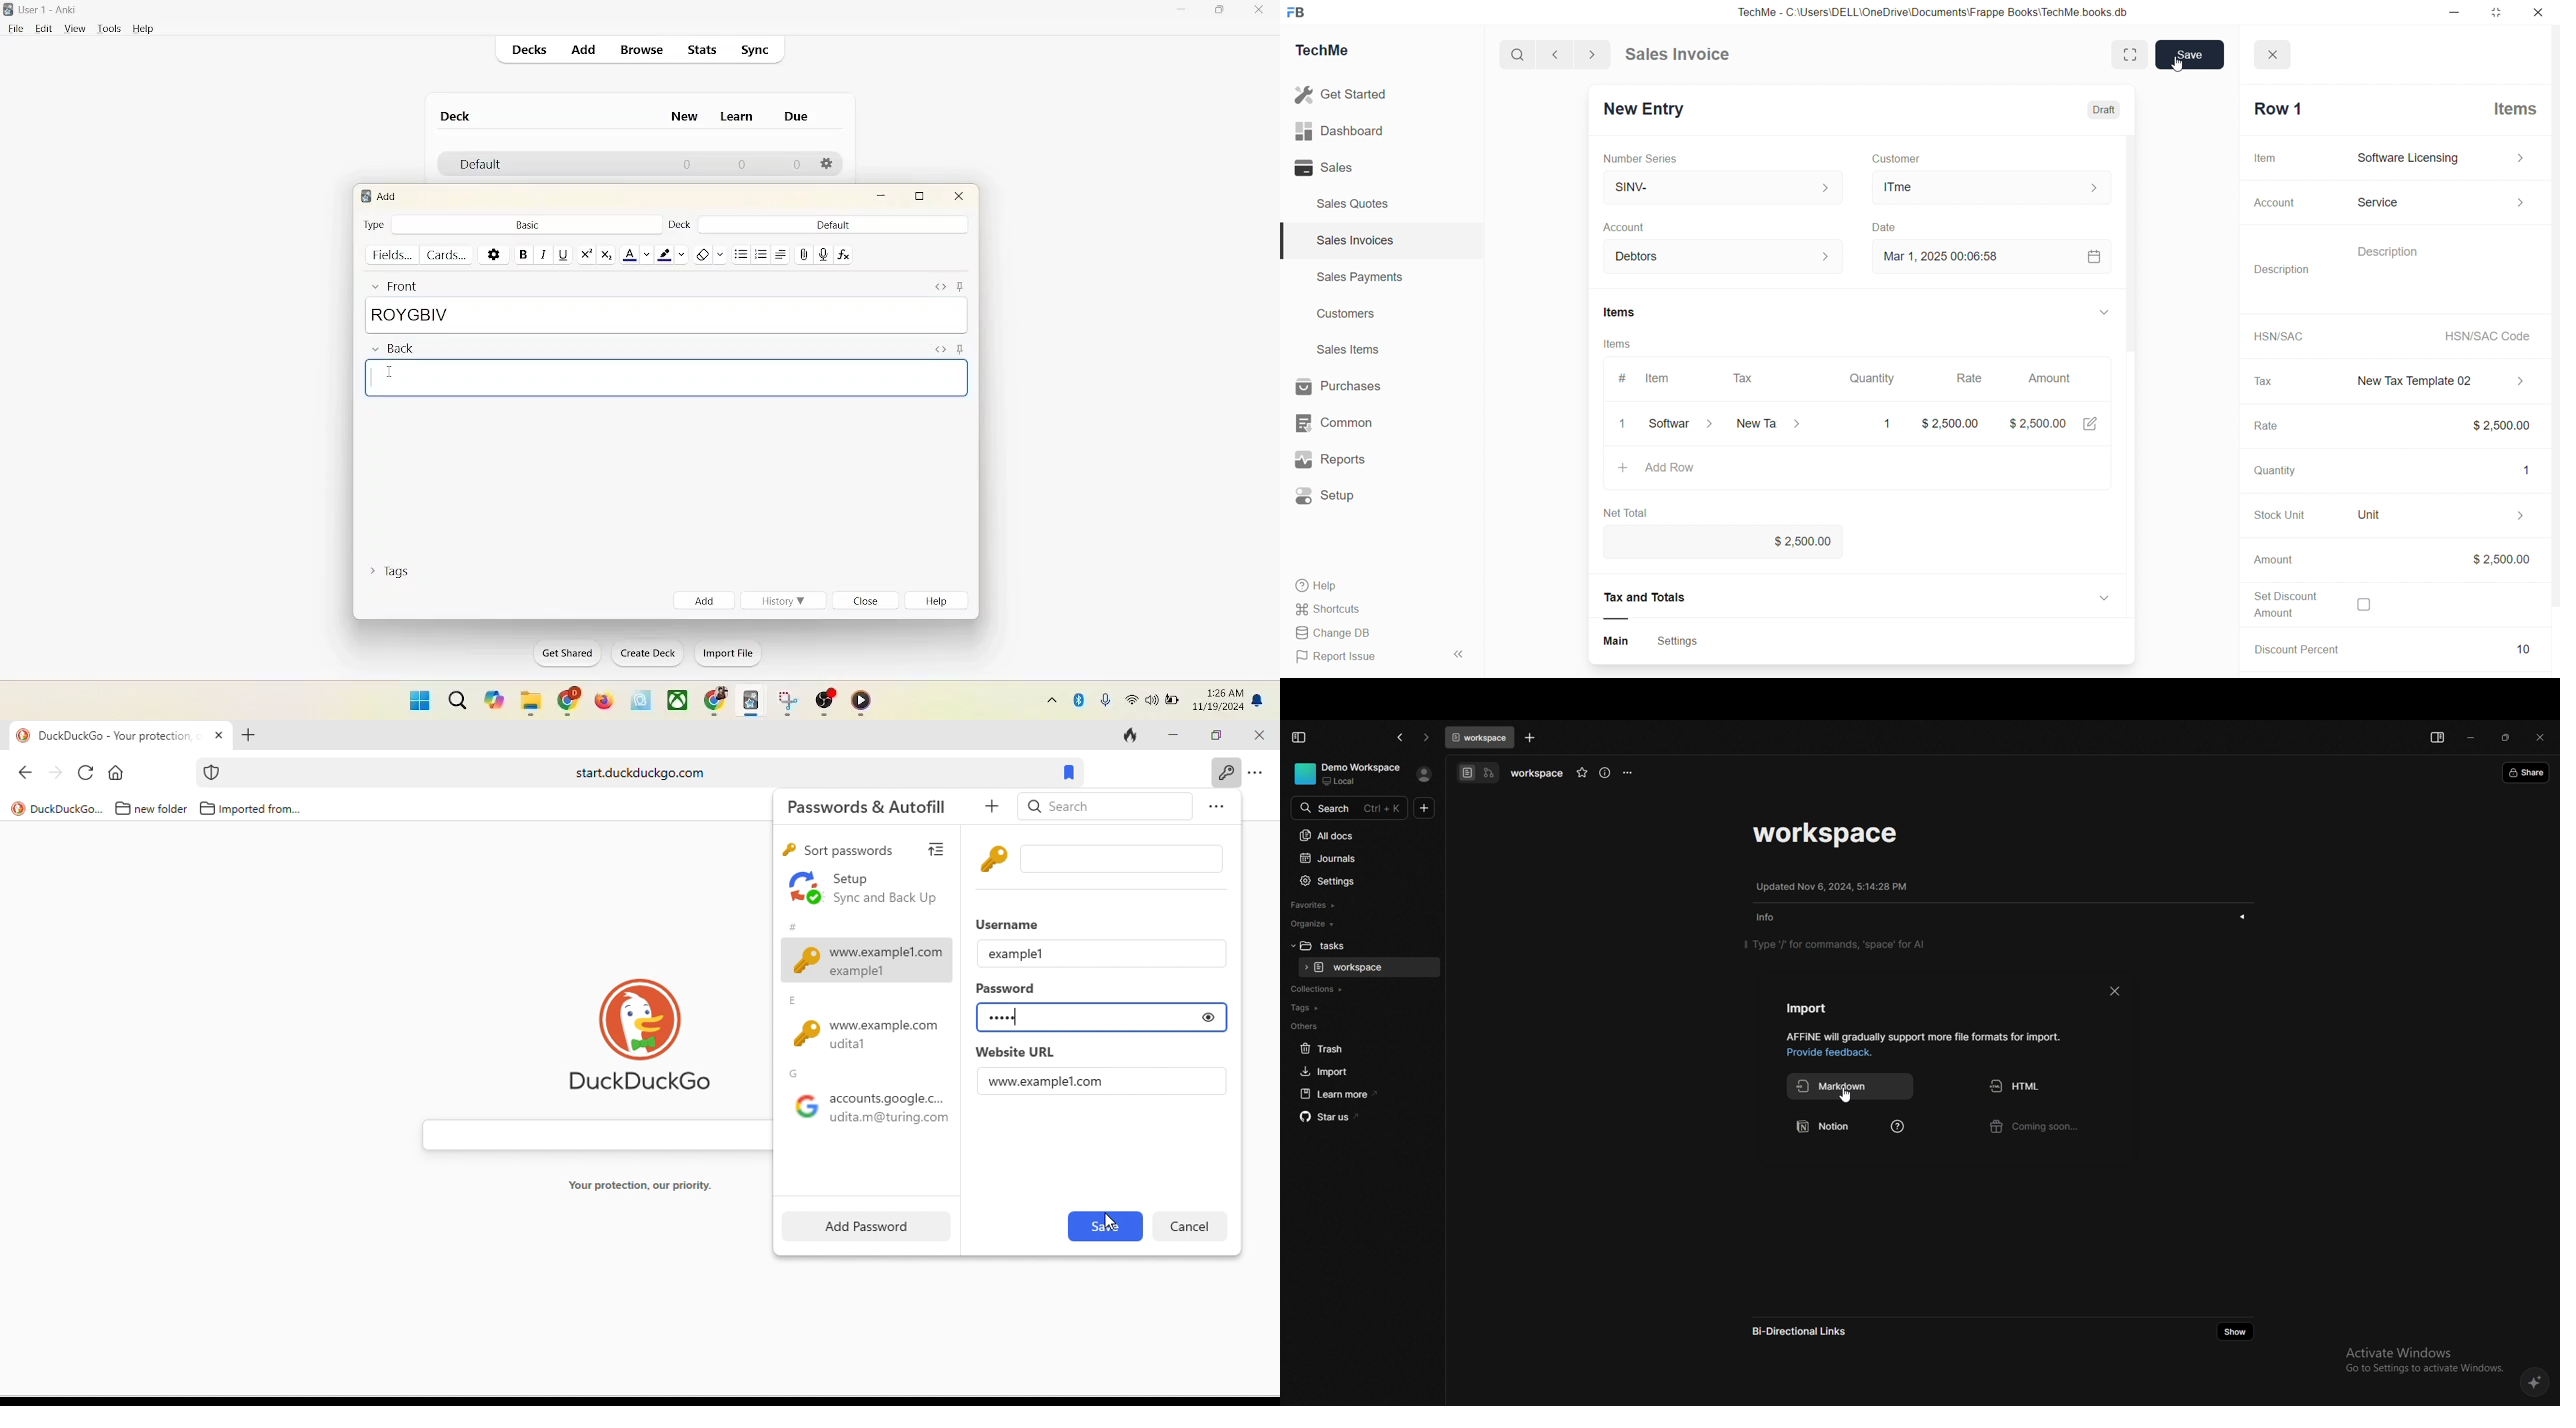 This screenshot has width=2576, height=1428. Describe the element at coordinates (2271, 473) in the screenshot. I see `Quantity` at that location.